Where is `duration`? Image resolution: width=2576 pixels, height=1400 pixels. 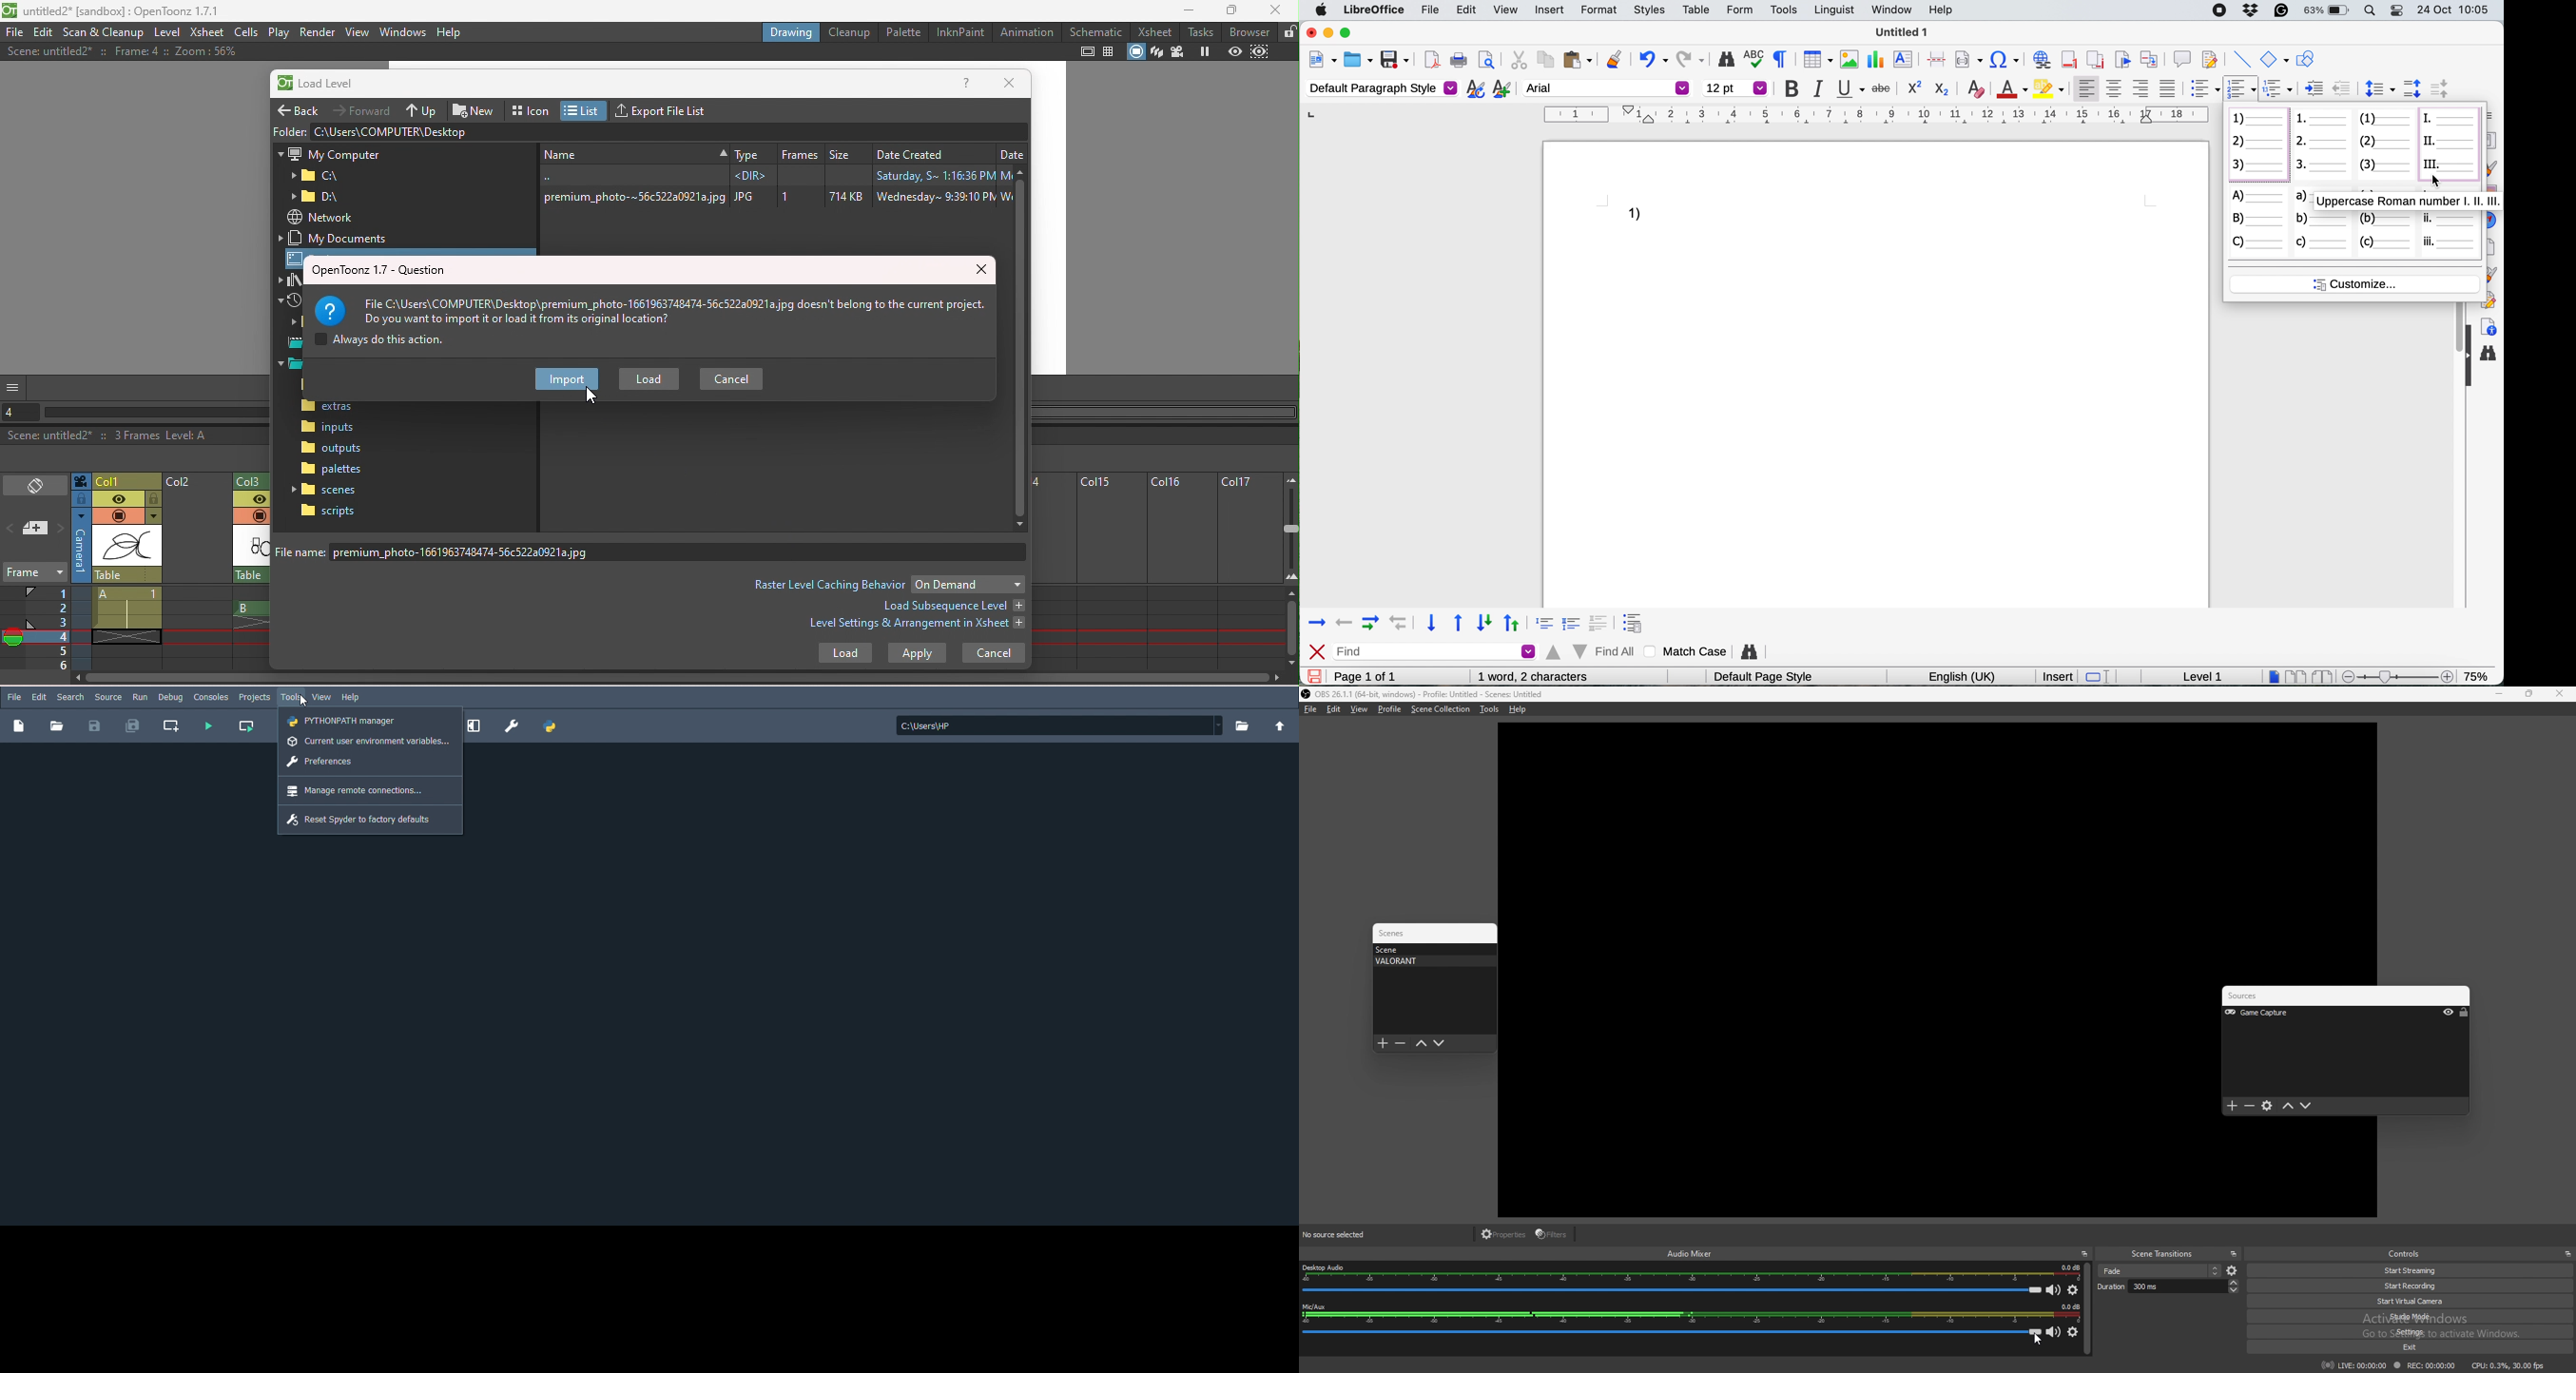 duration is located at coordinates (2168, 1286).